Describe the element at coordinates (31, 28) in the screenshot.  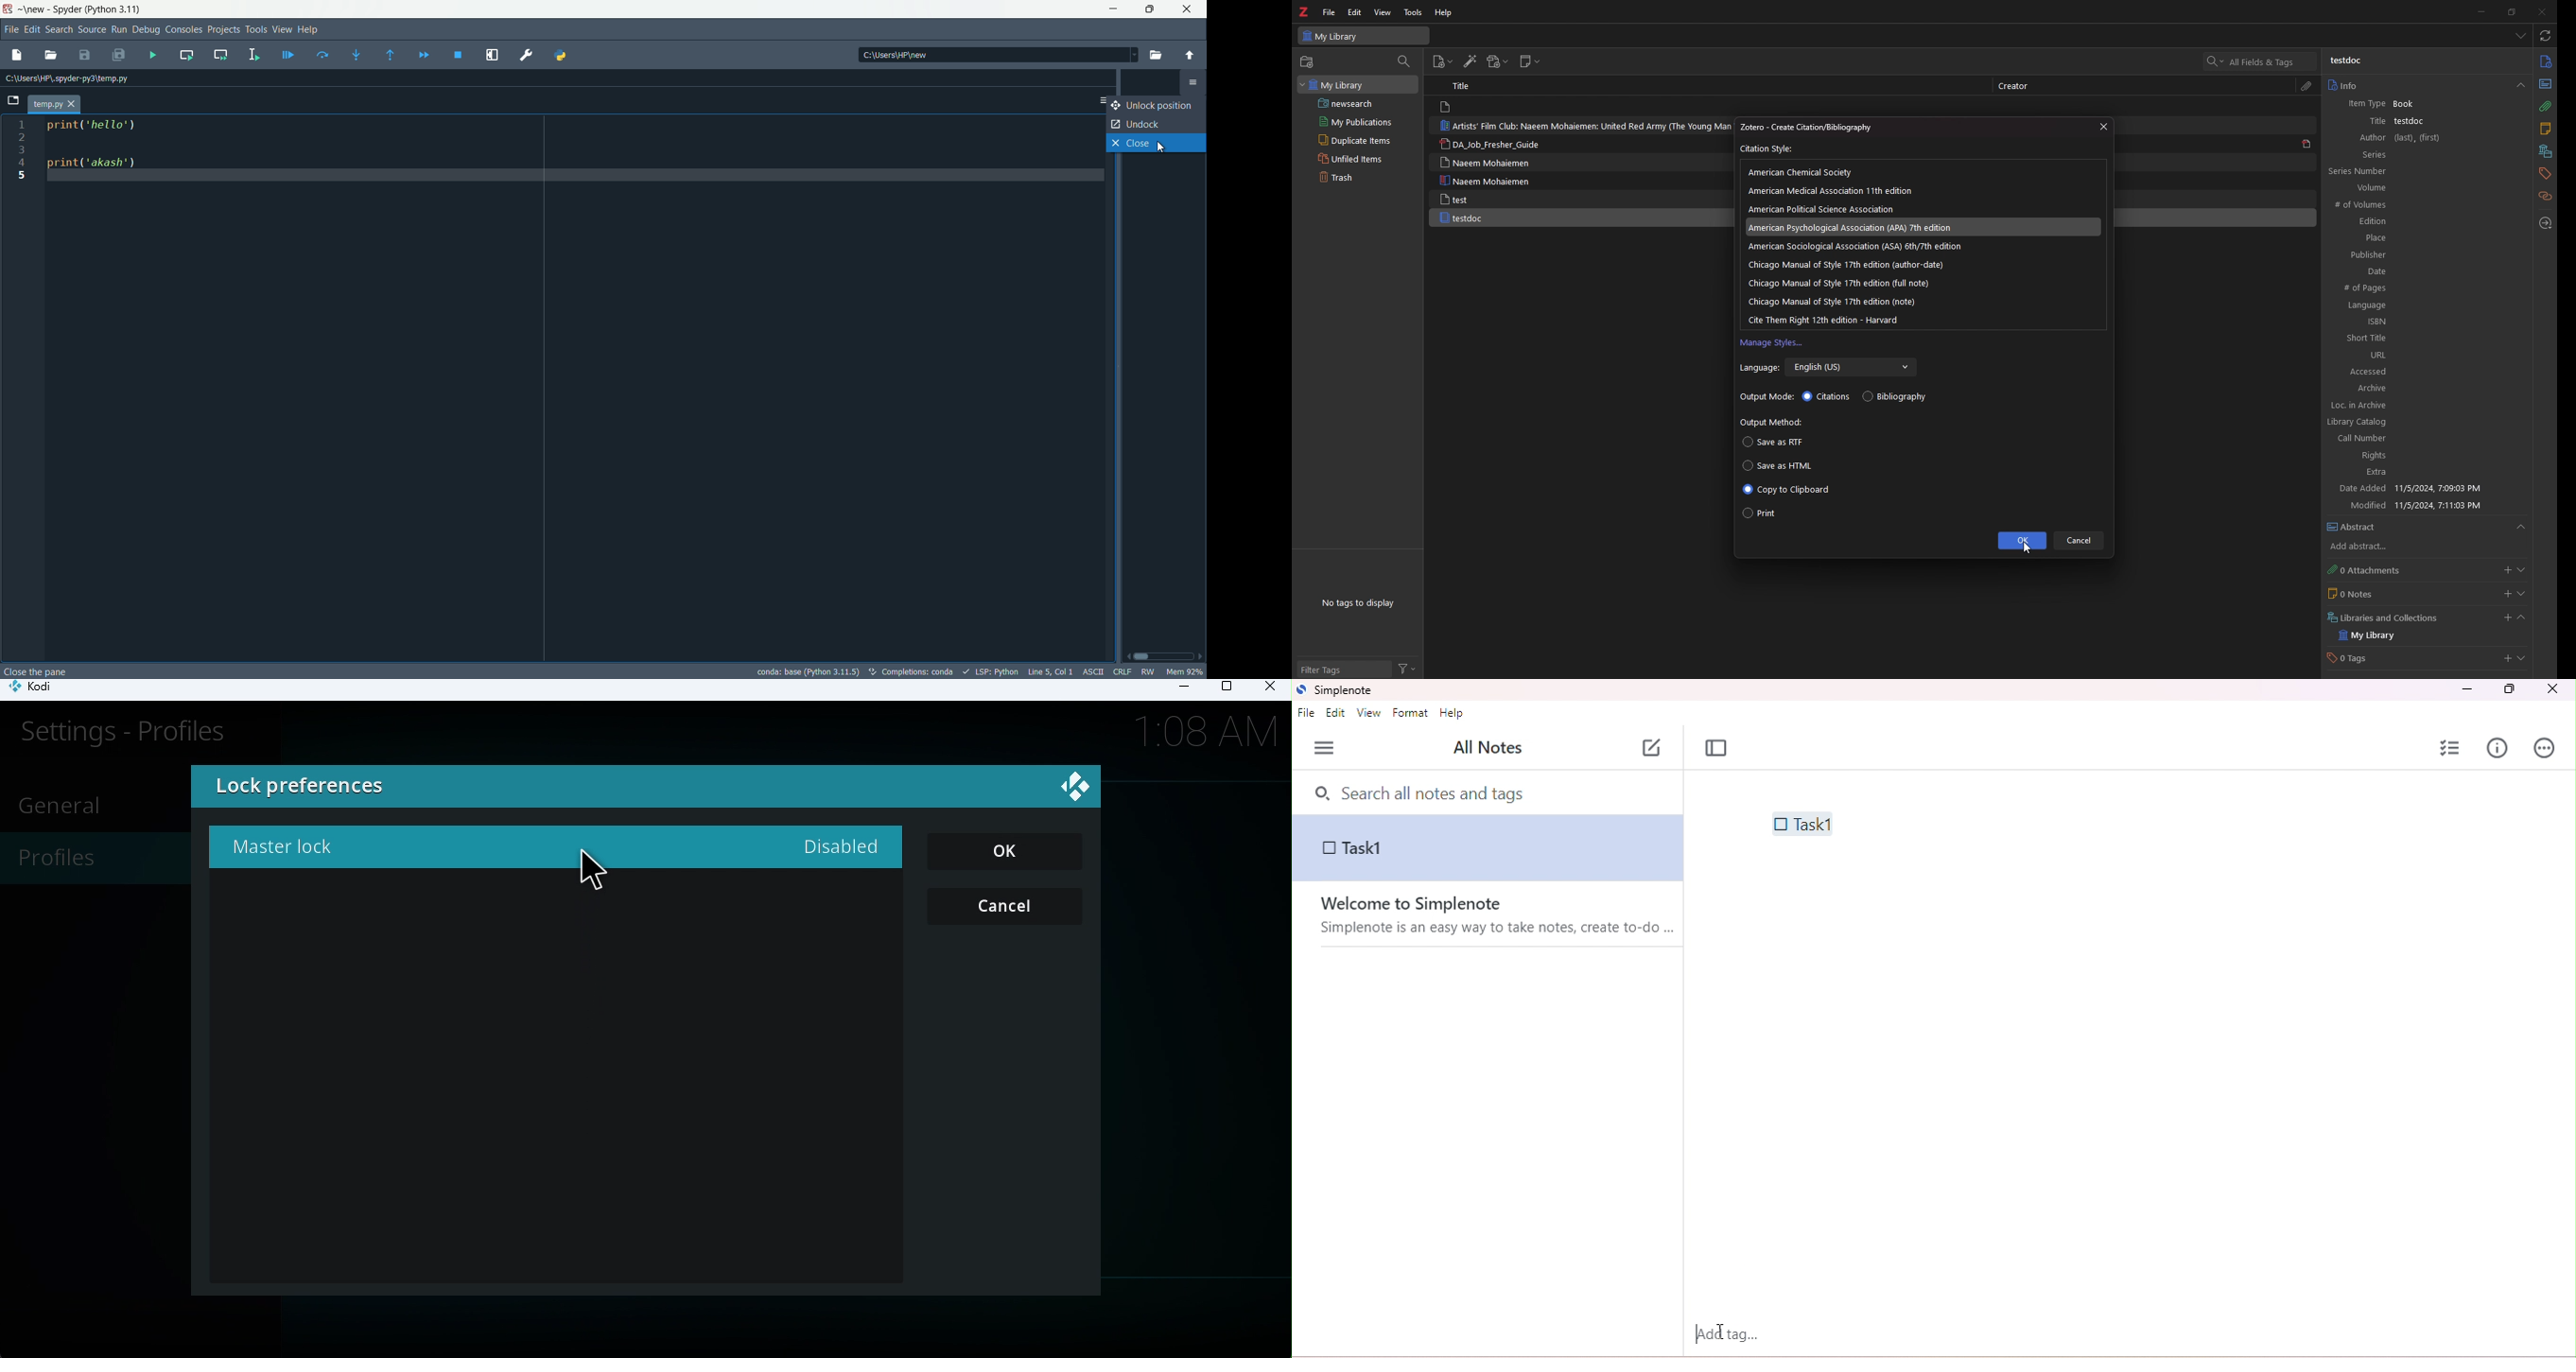
I see `edit menu` at that location.